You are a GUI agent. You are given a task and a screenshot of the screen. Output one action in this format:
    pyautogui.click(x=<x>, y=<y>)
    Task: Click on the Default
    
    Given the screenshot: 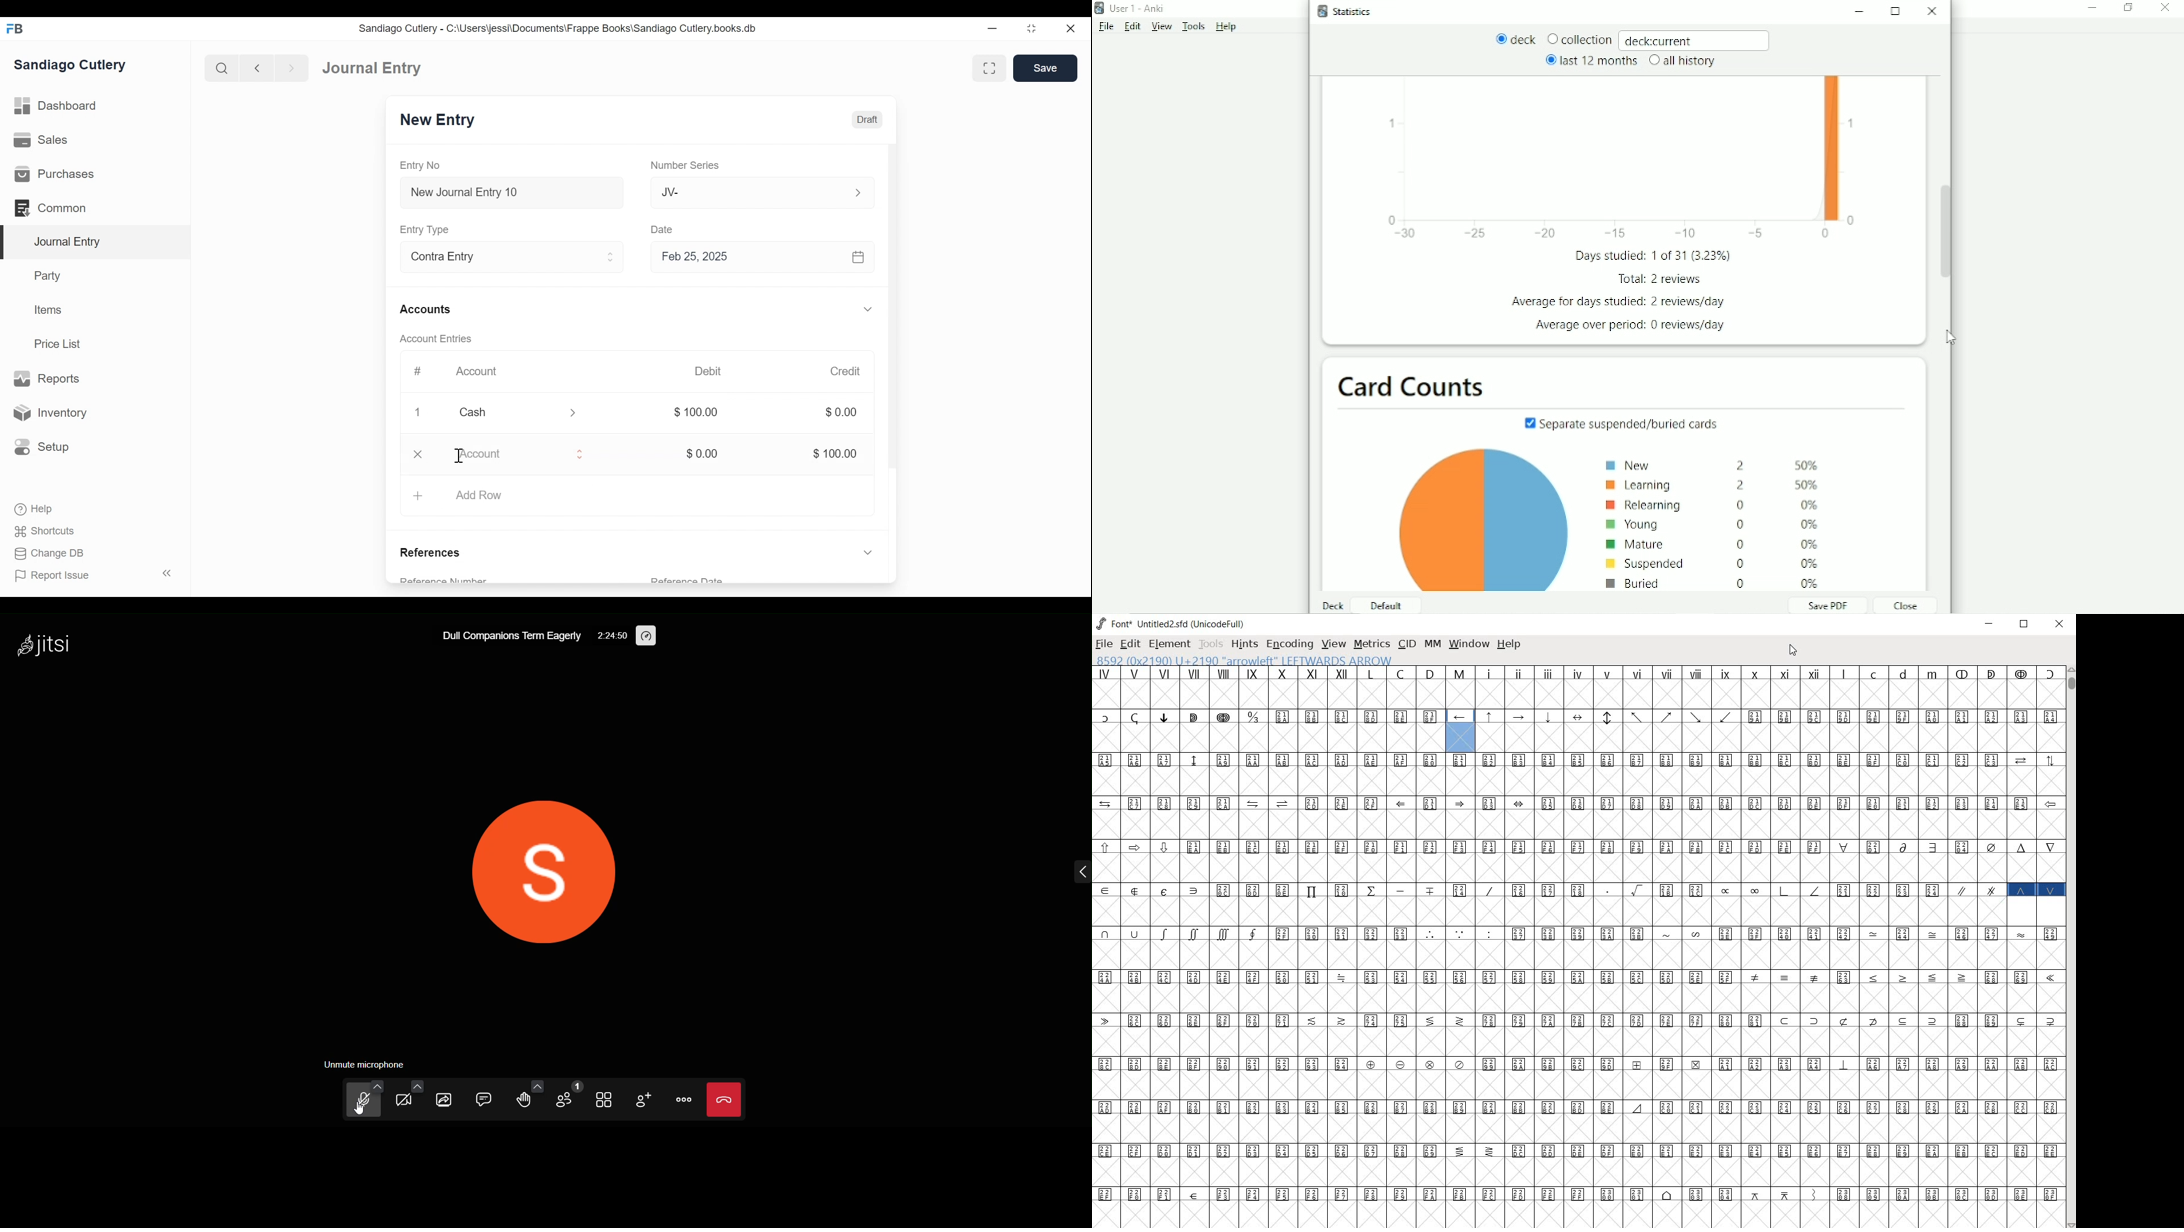 What is the action you would take?
    pyautogui.click(x=1384, y=605)
    